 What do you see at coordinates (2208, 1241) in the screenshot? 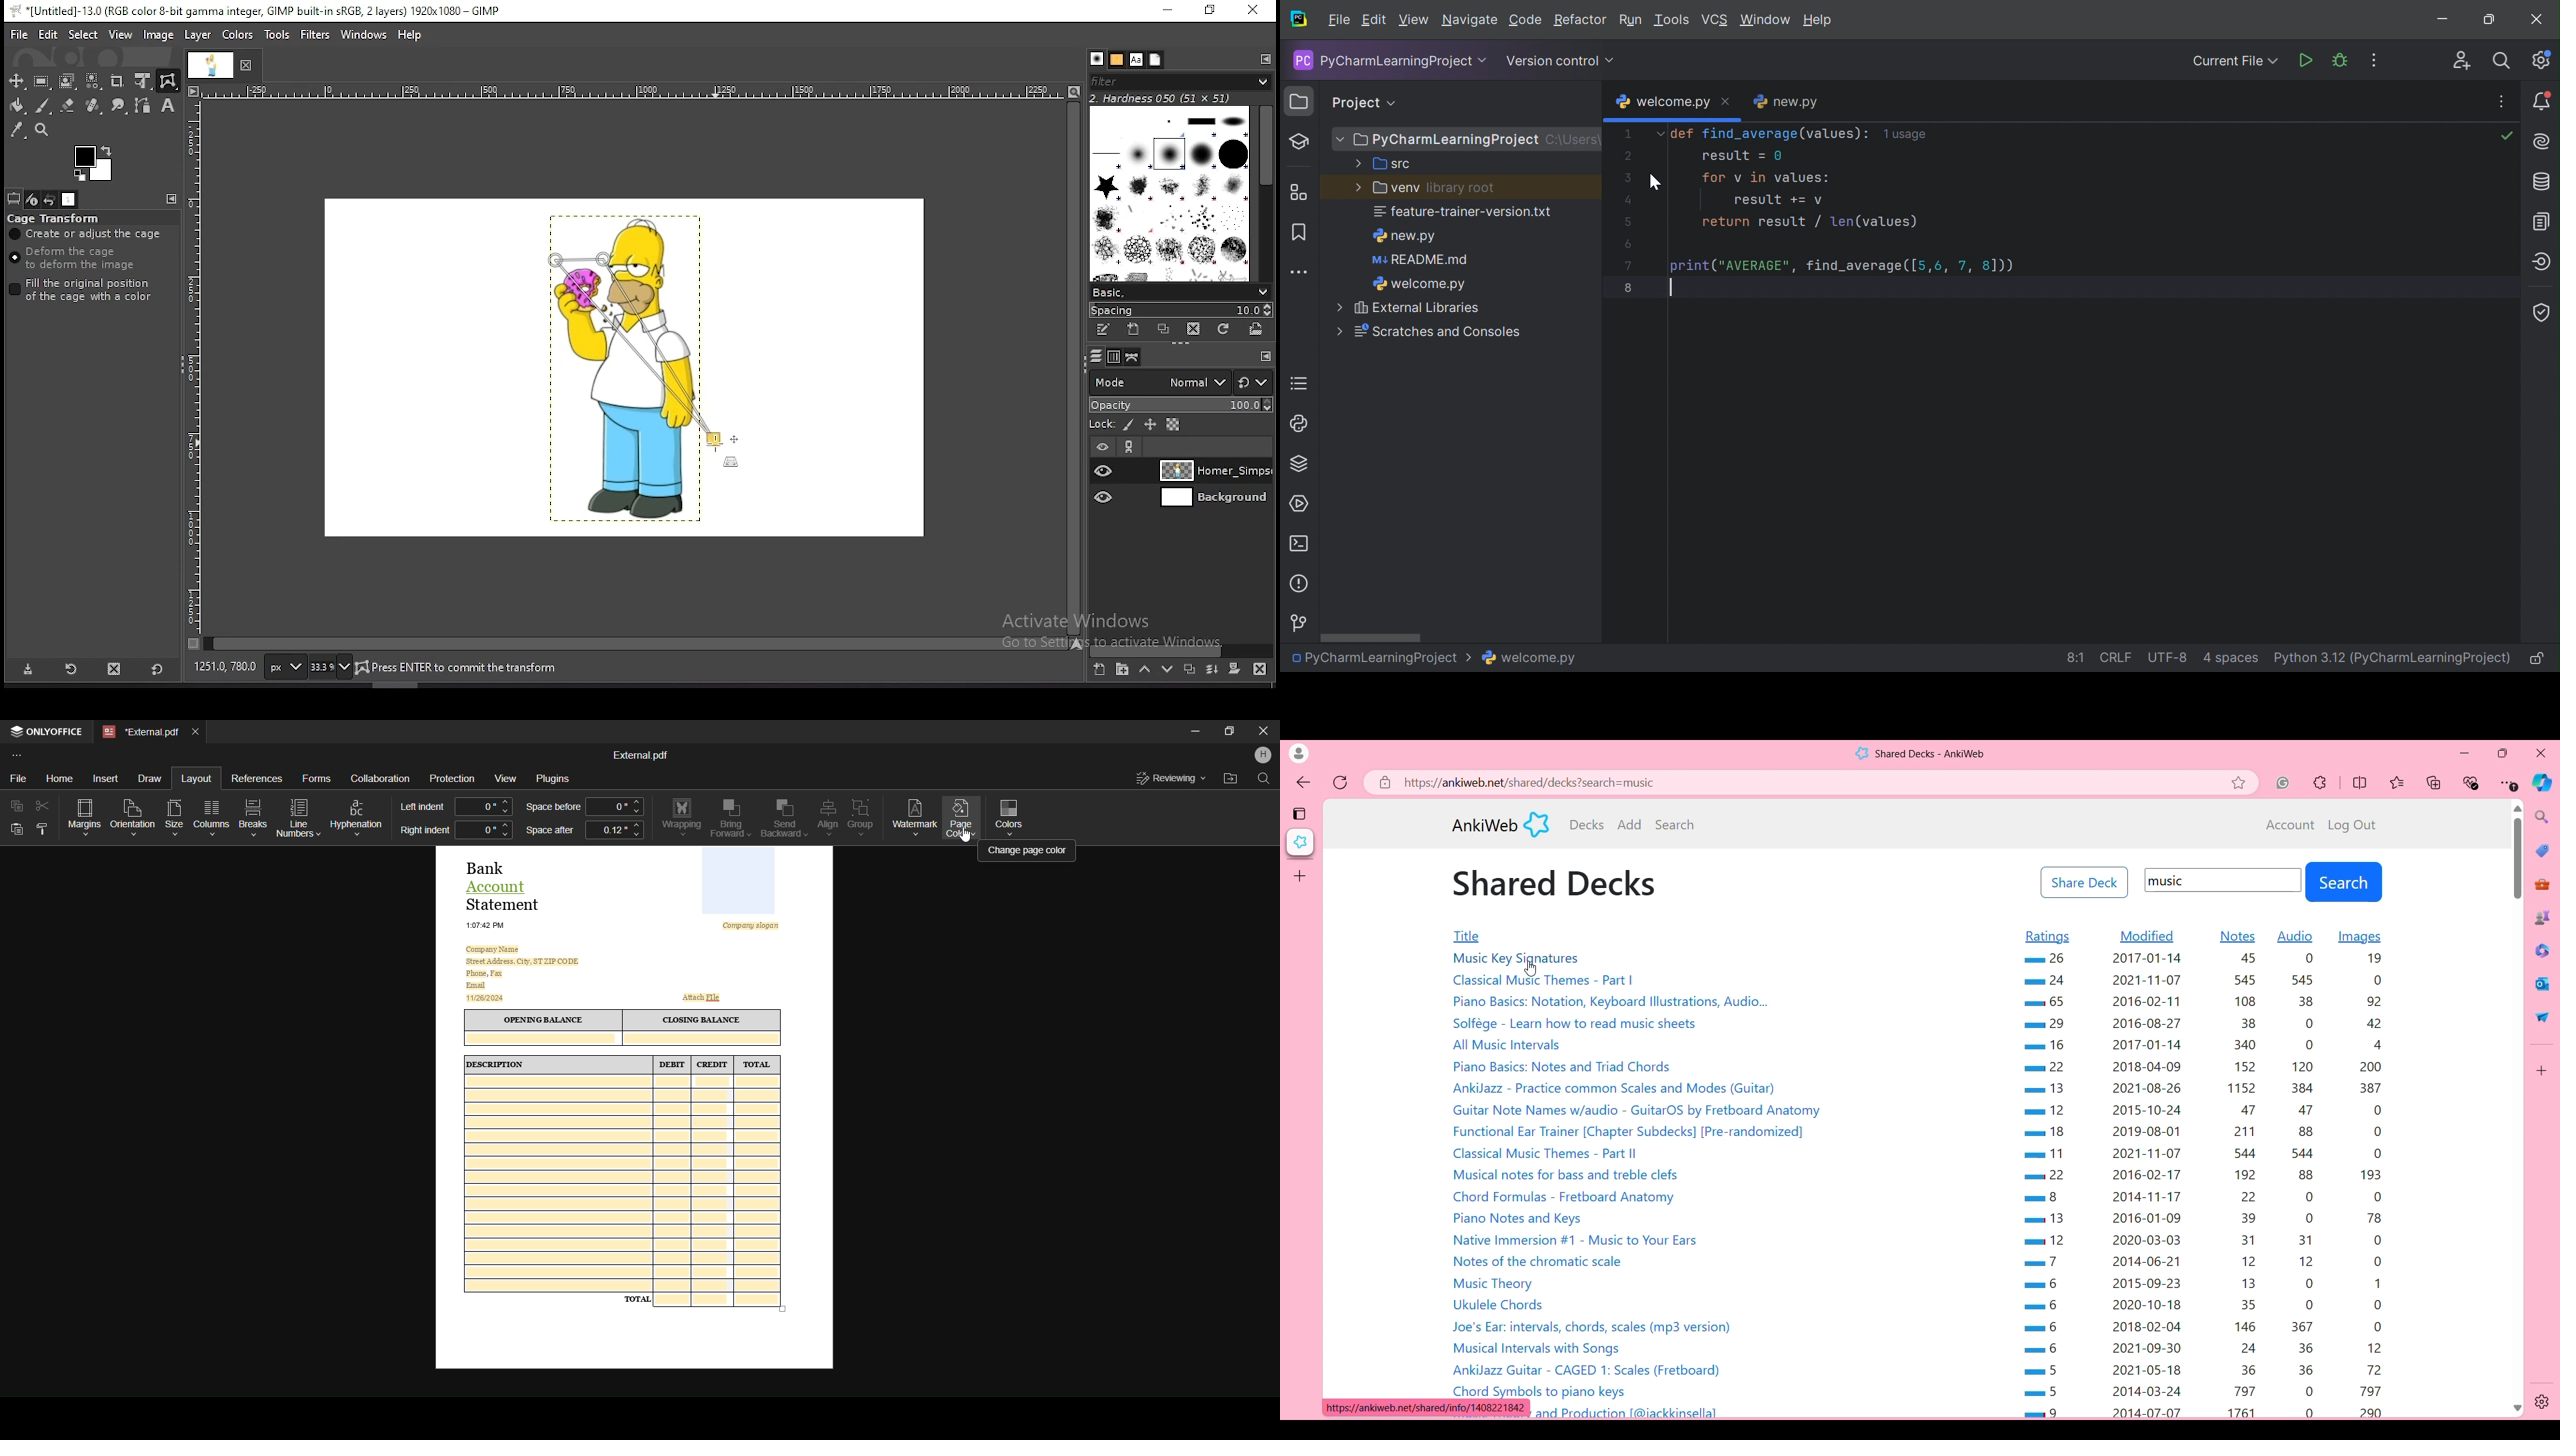
I see `-— 12 2020-03-03 31 31 0` at bounding box center [2208, 1241].